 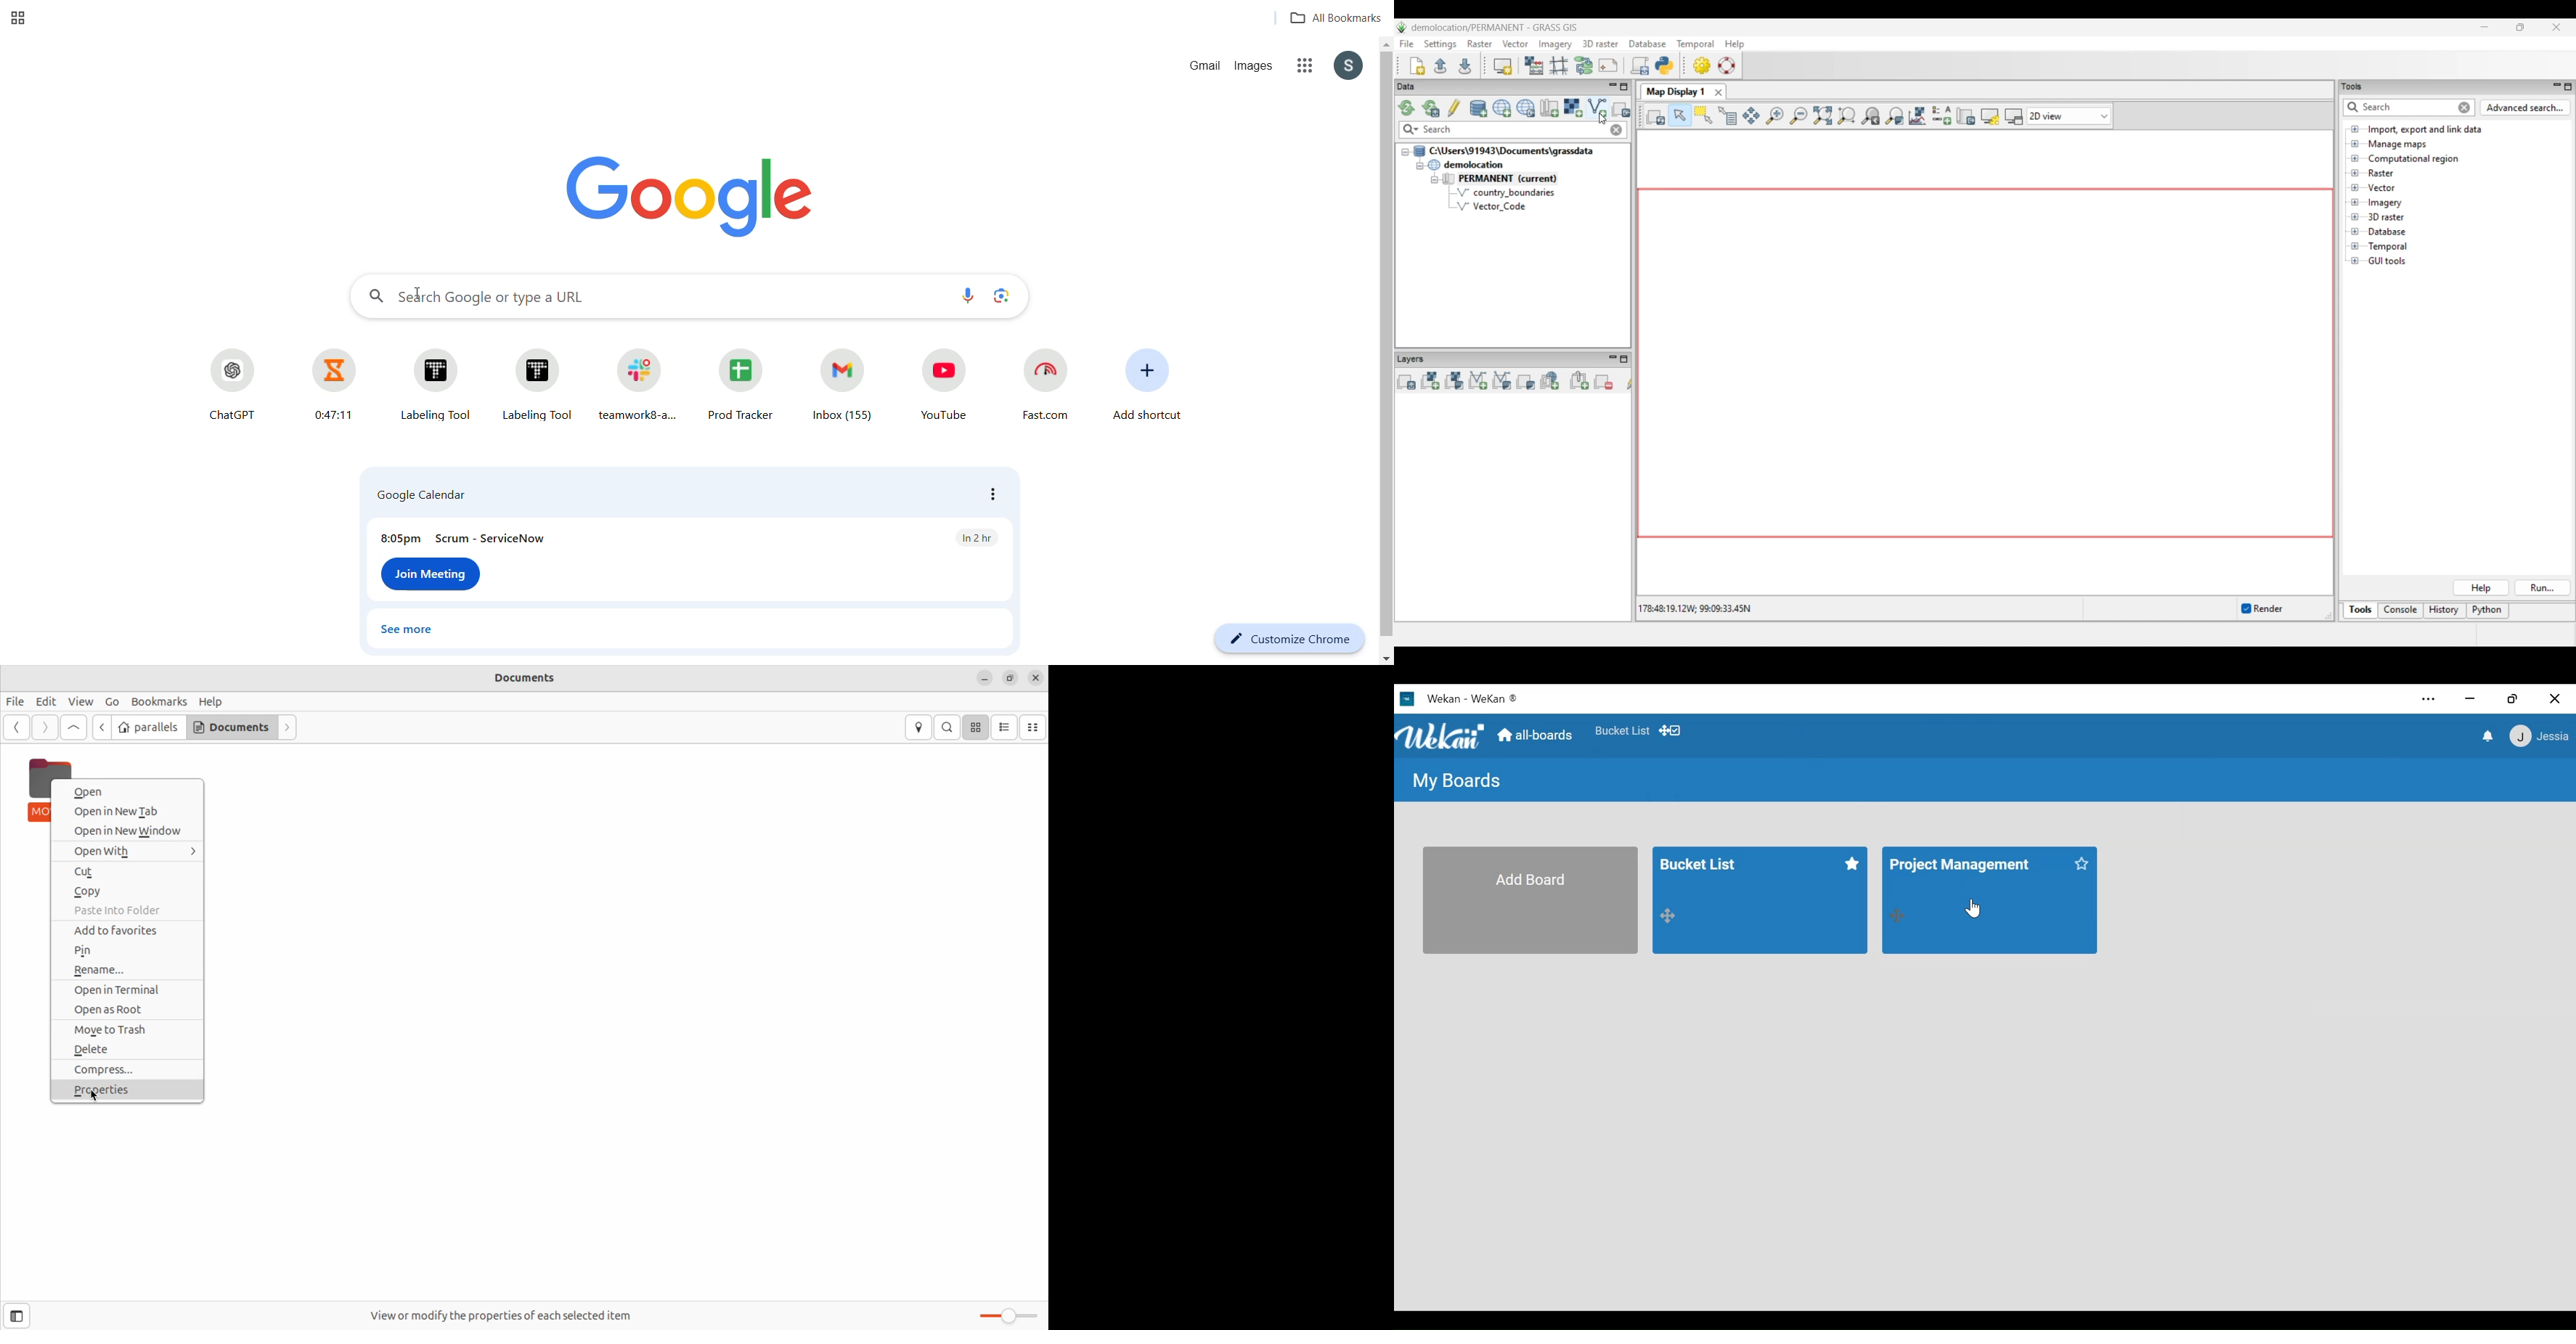 I want to click on gmail, so click(x=1203, y=68).